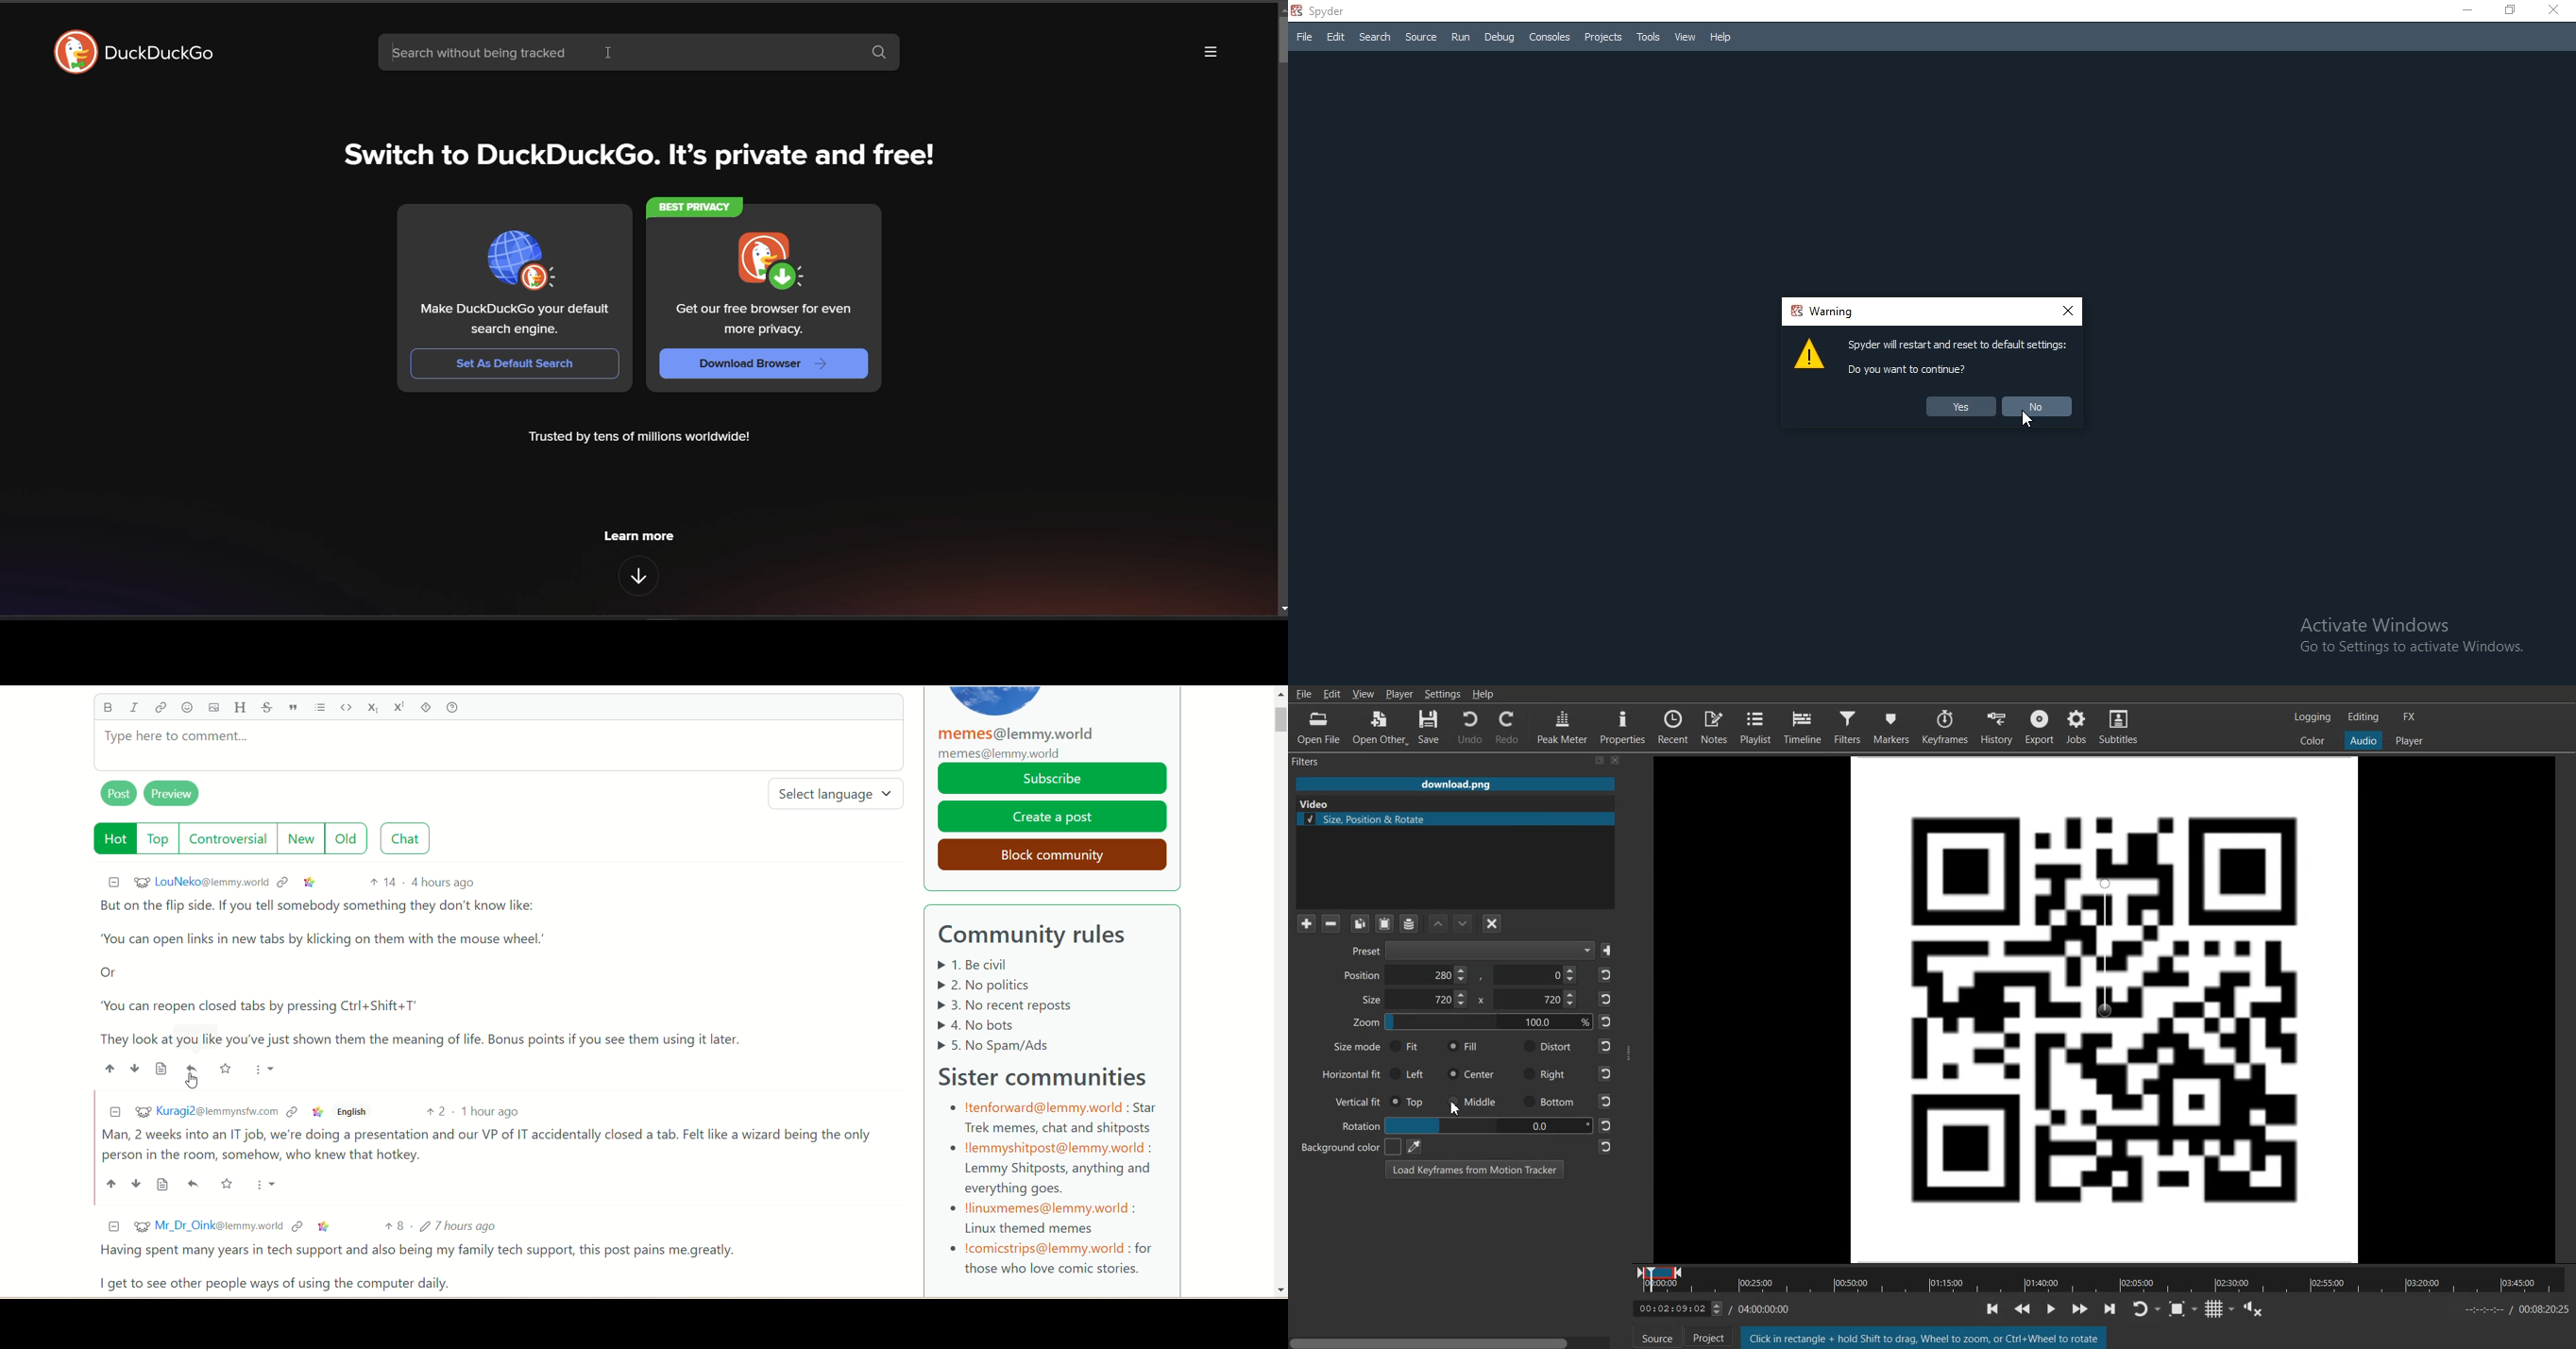  What do you see at coordinates (1822, 312) in the screenshot?
I see `warning` at bounding box center [1822, 312].